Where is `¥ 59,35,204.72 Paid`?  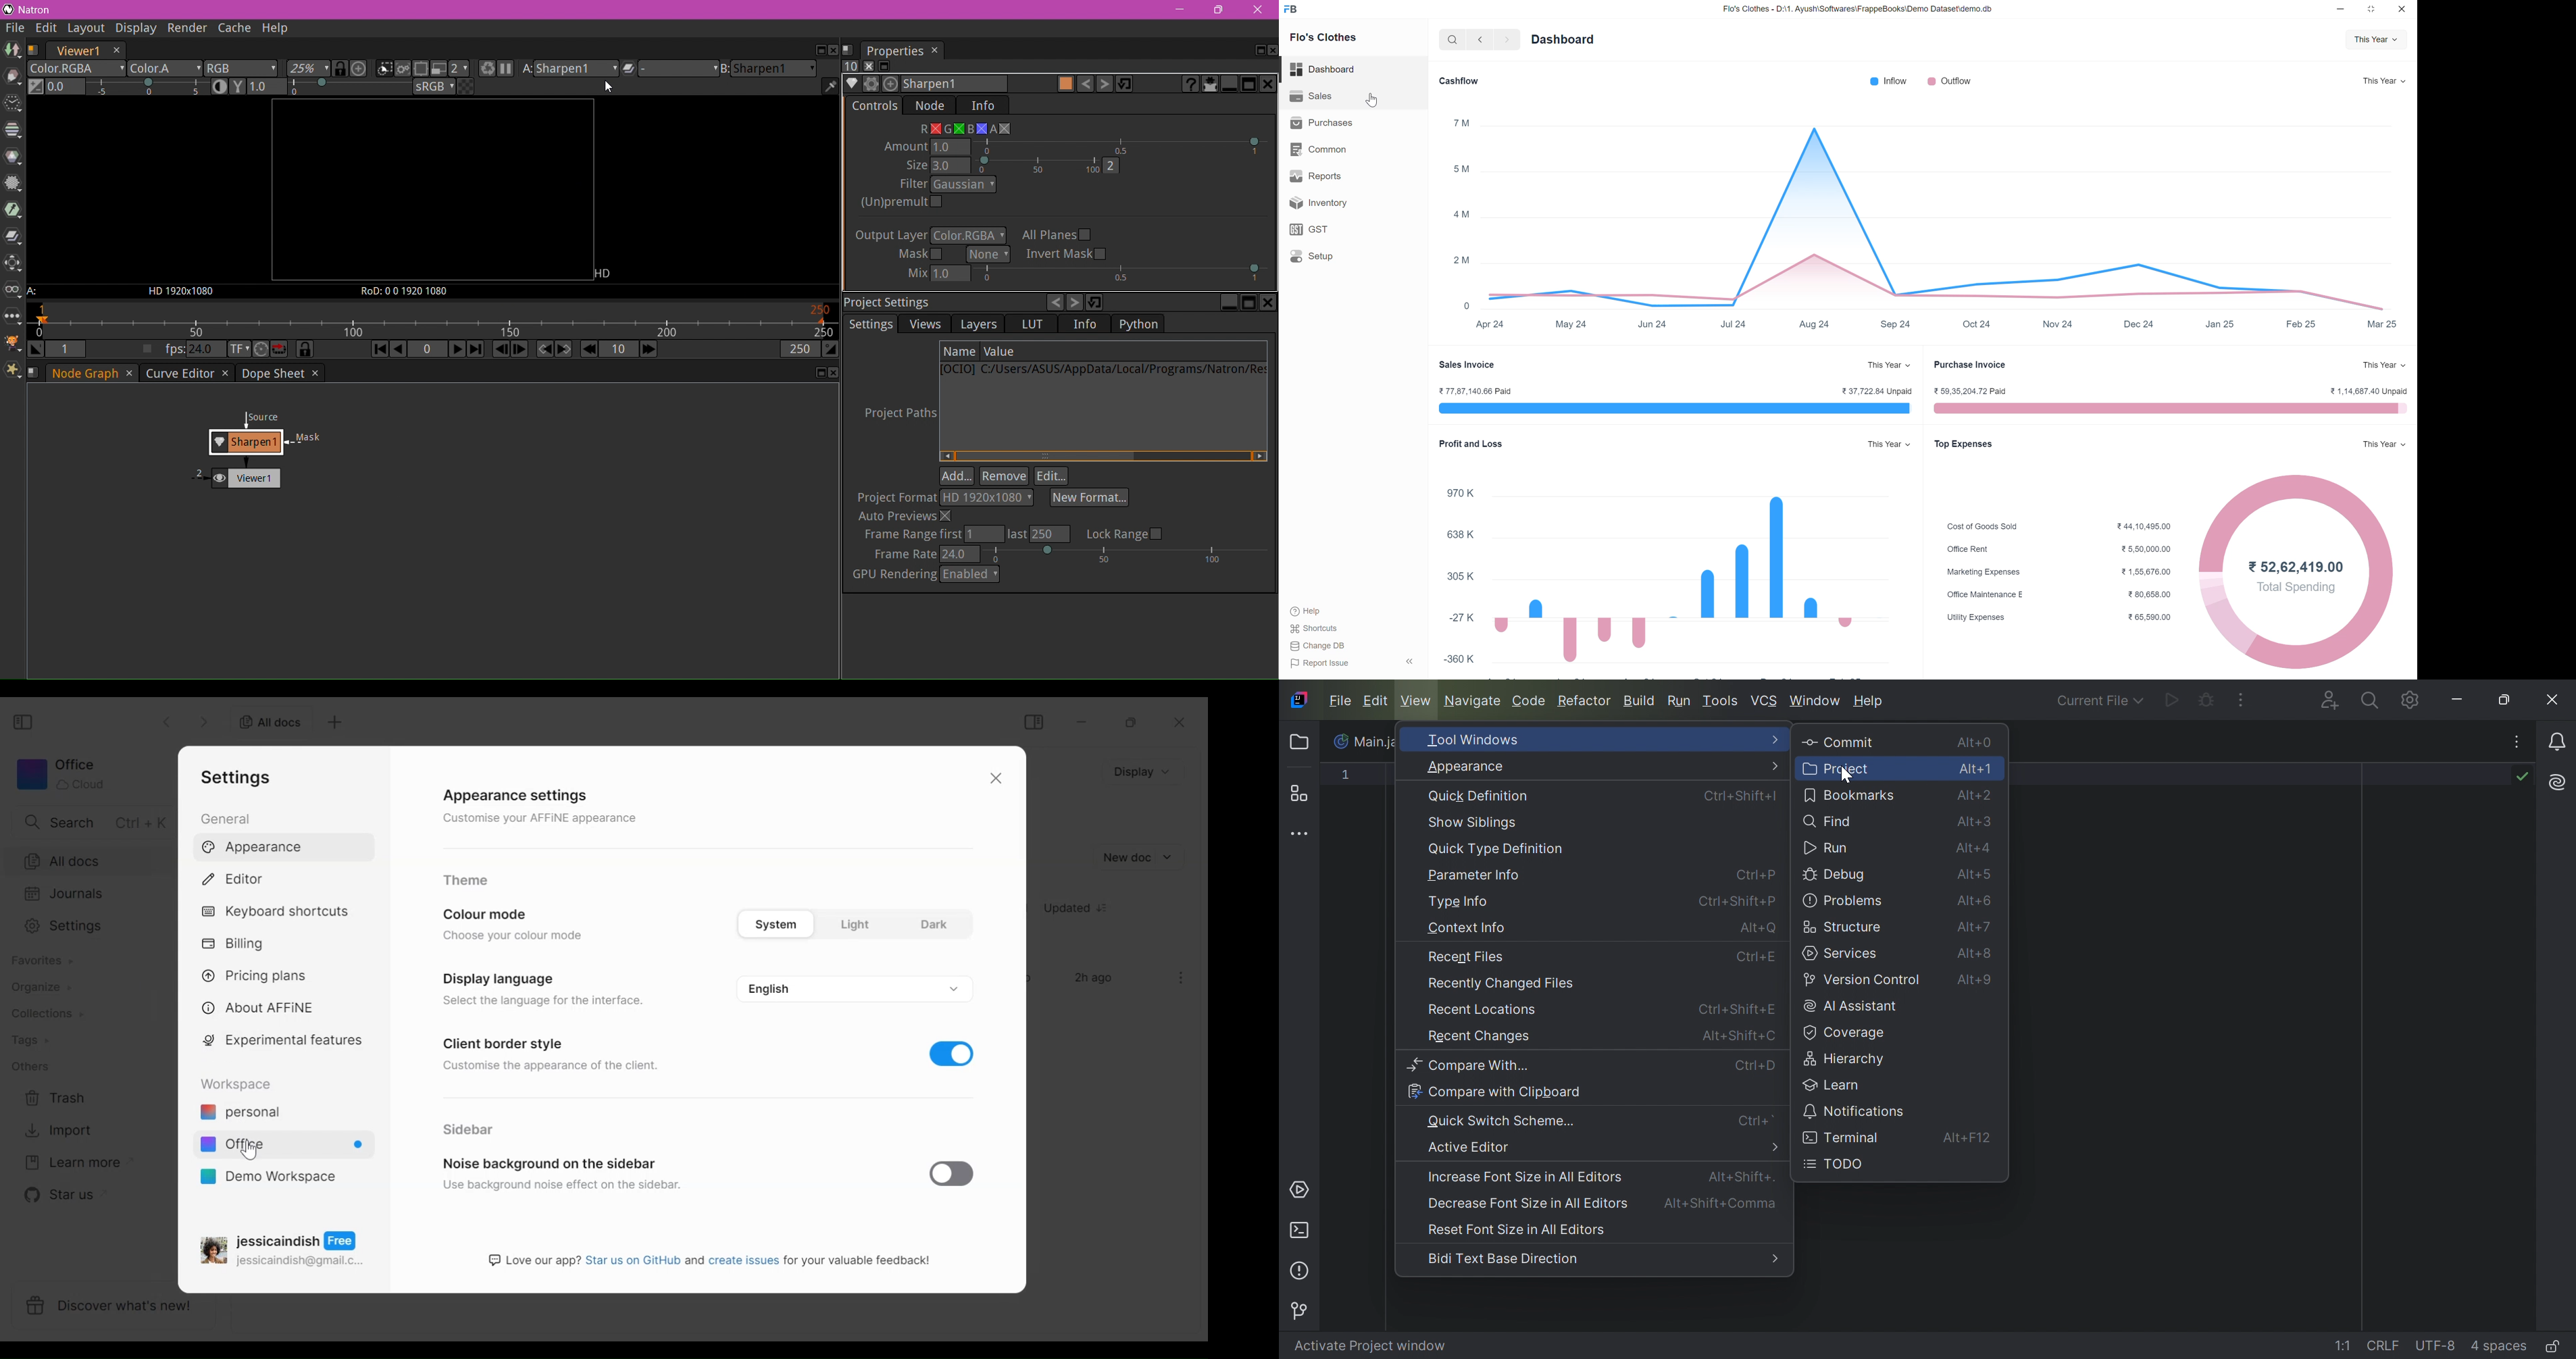 ¥ 59,35,204.72 Paid is located at coordinates (1969, 390).